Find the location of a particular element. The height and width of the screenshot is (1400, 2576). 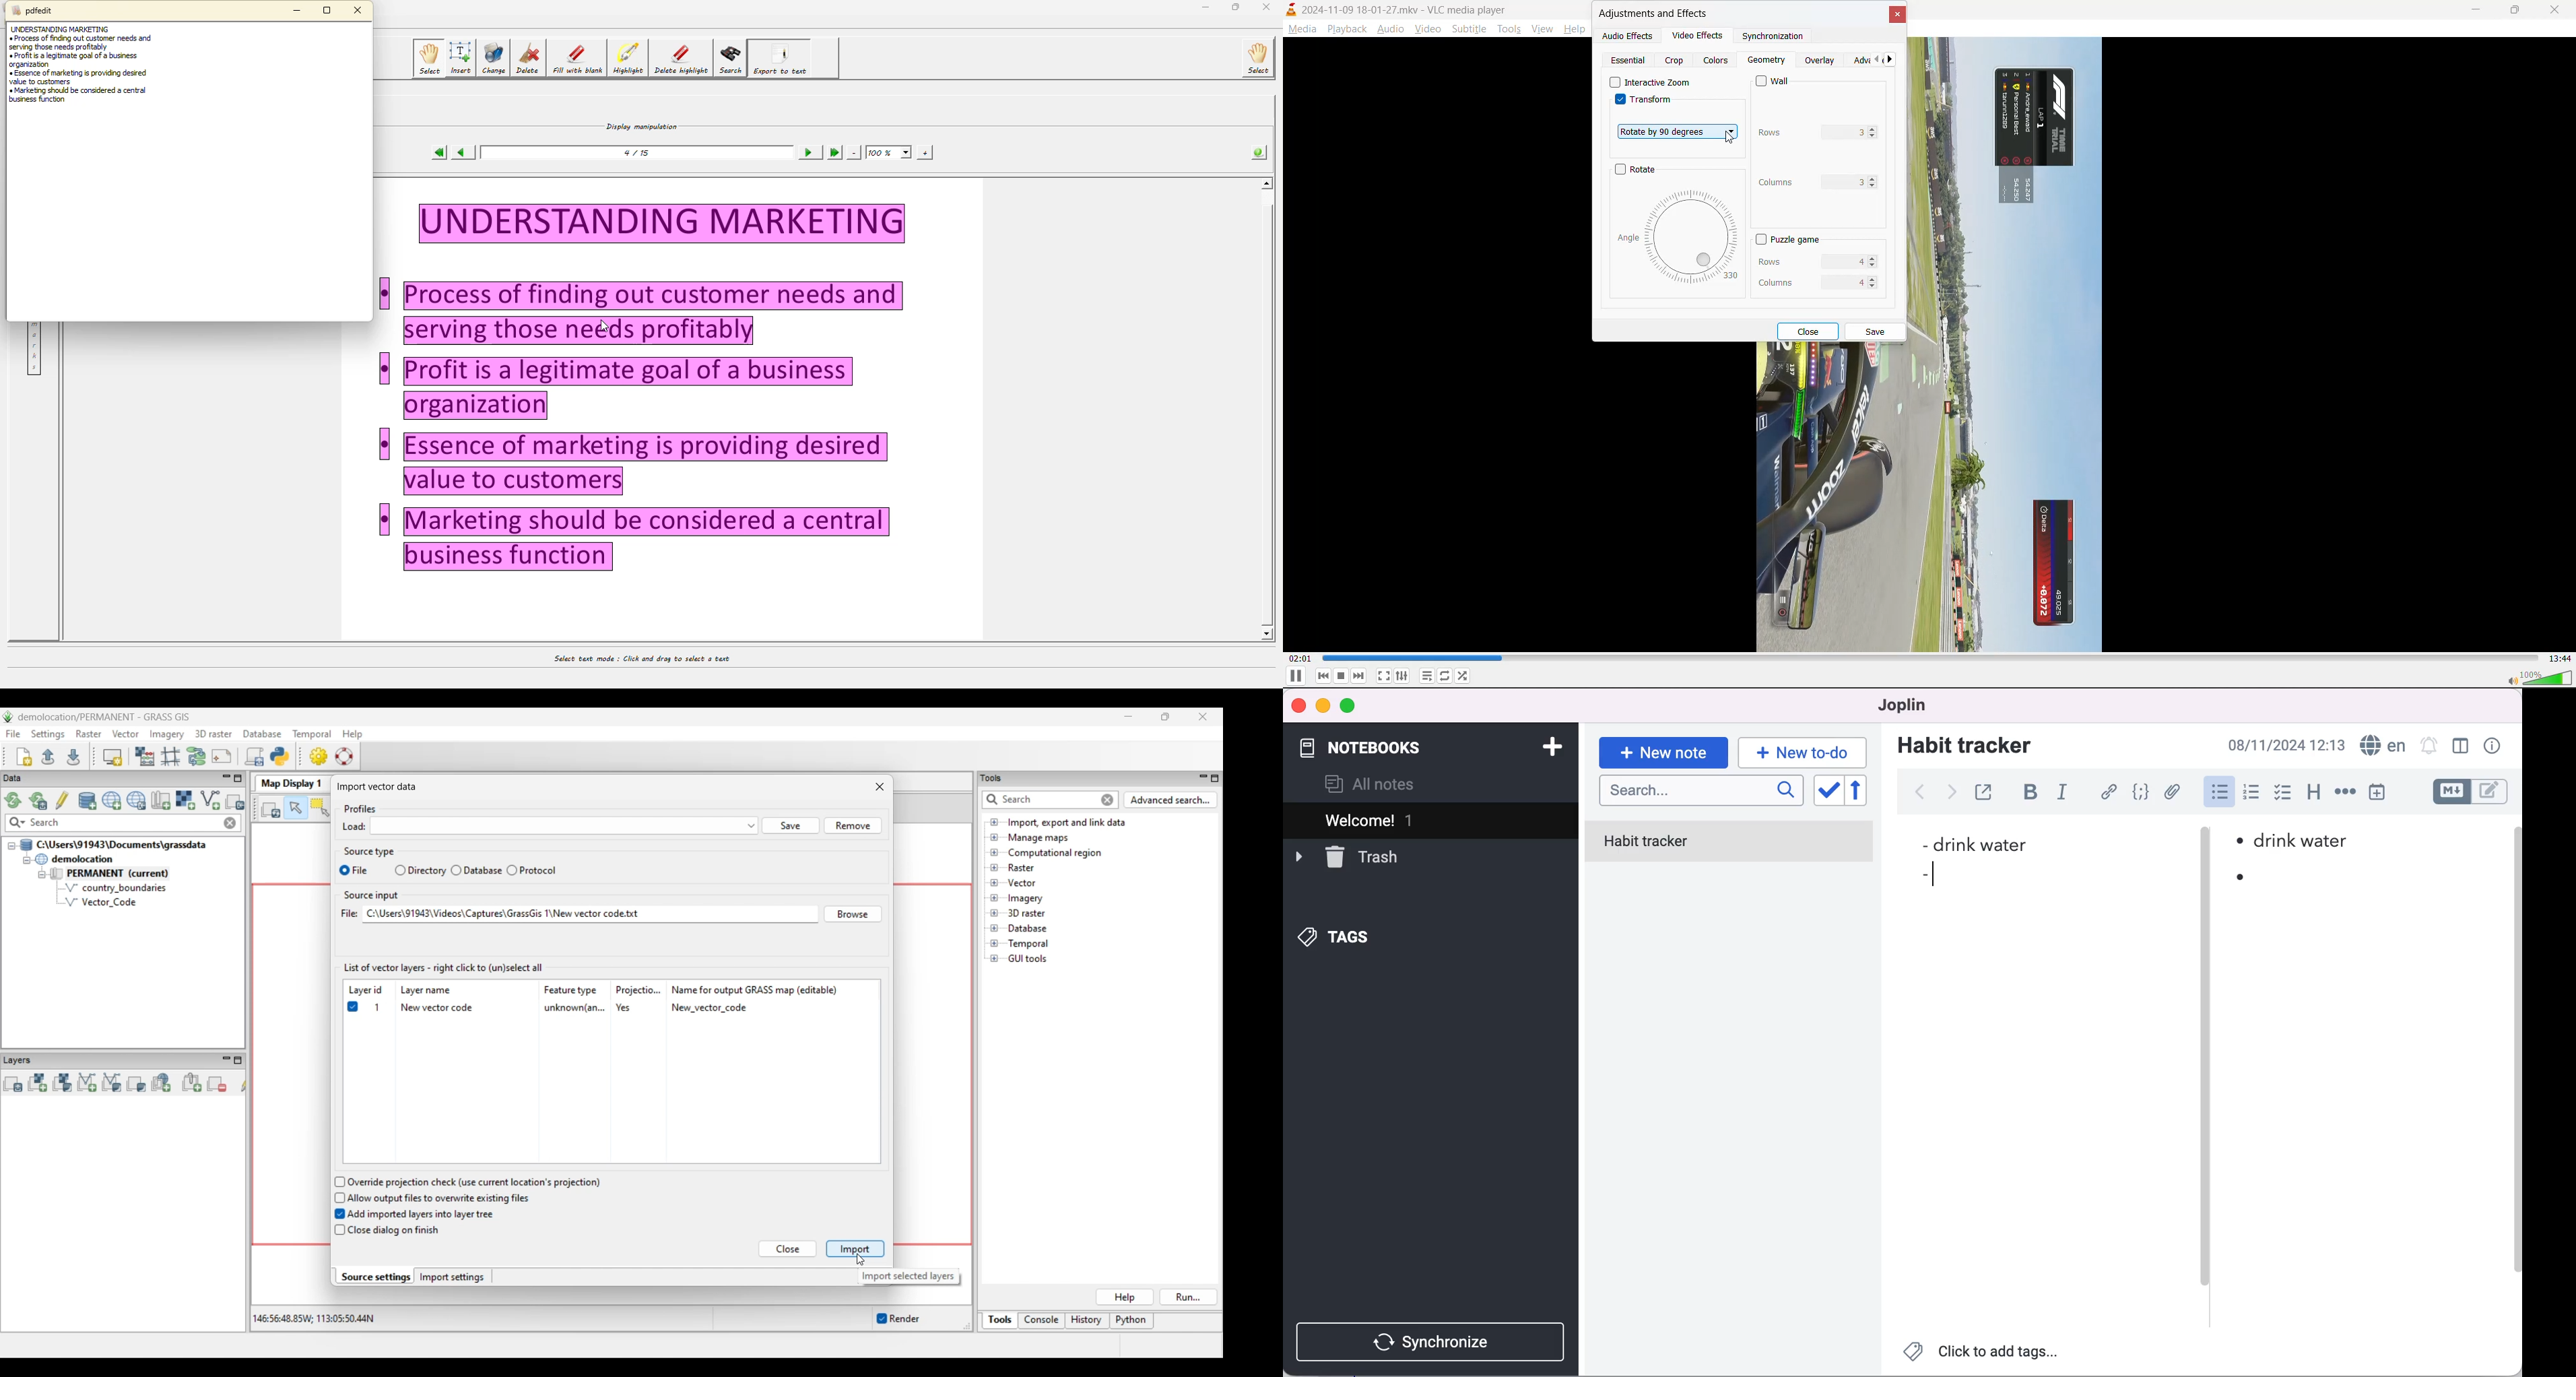

08/11/2024 12:13 is located at coordinates (2283, 745).